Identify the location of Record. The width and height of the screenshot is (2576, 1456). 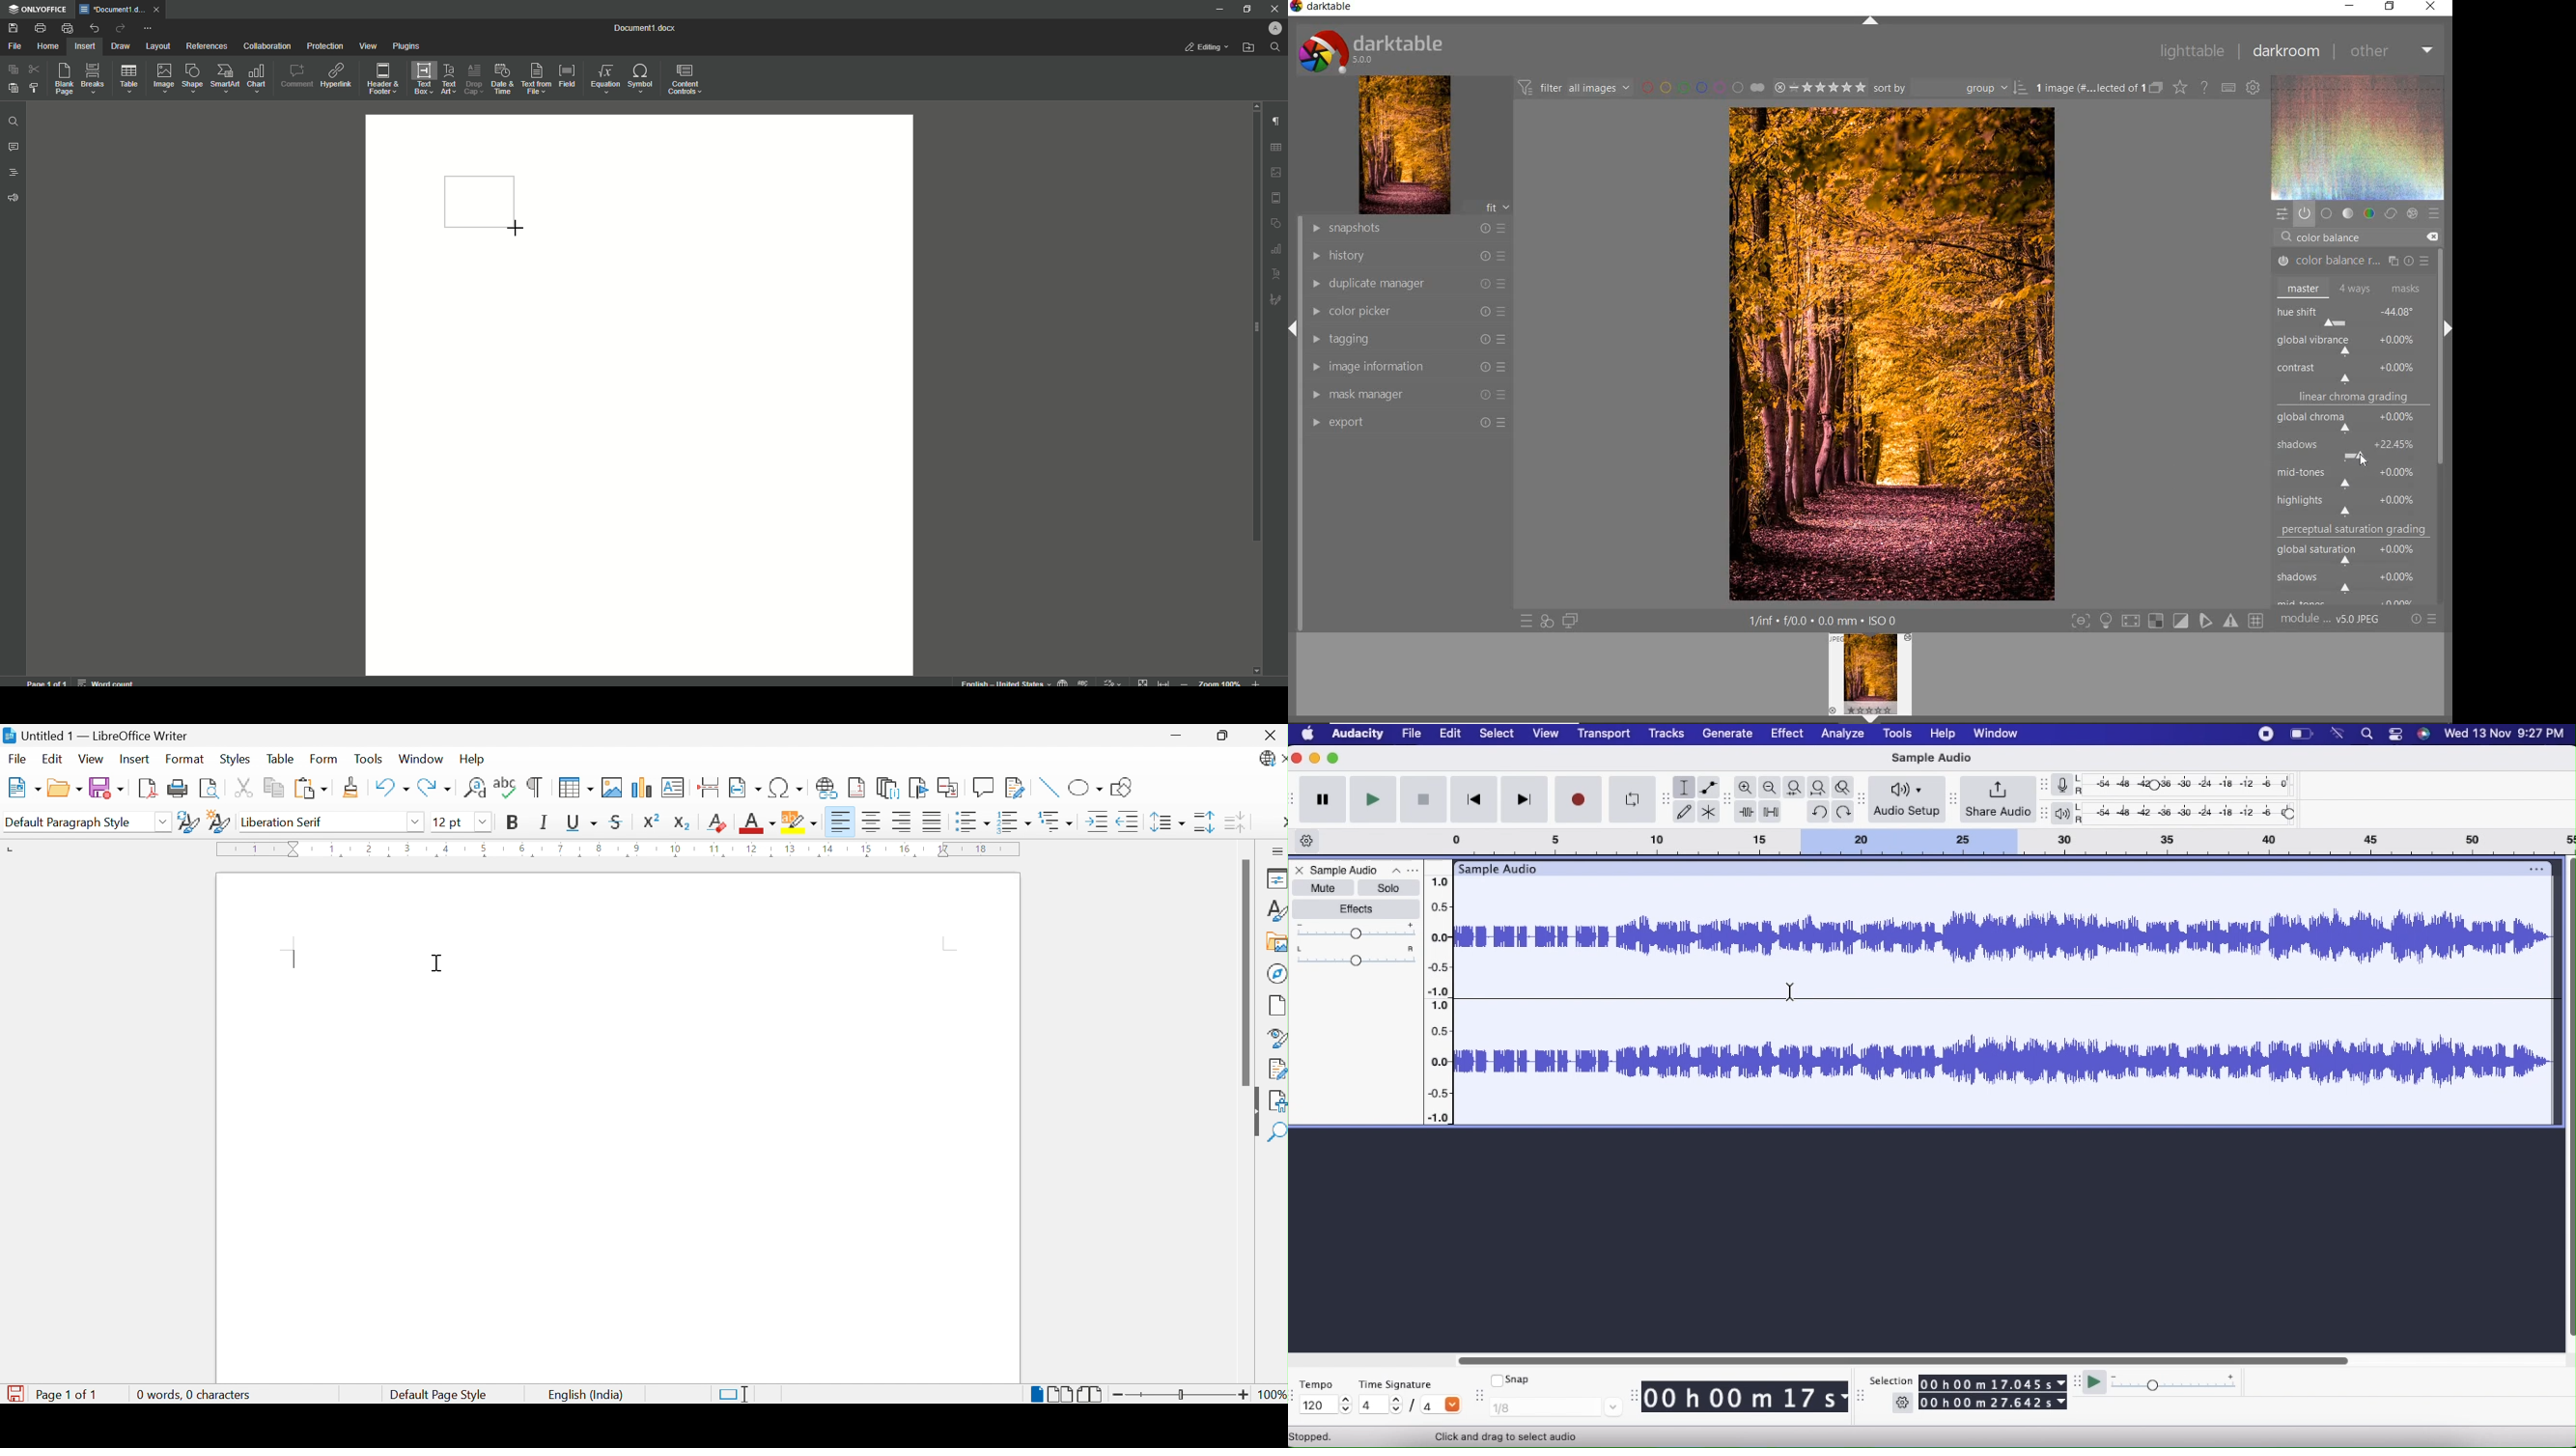
(1580, 799).